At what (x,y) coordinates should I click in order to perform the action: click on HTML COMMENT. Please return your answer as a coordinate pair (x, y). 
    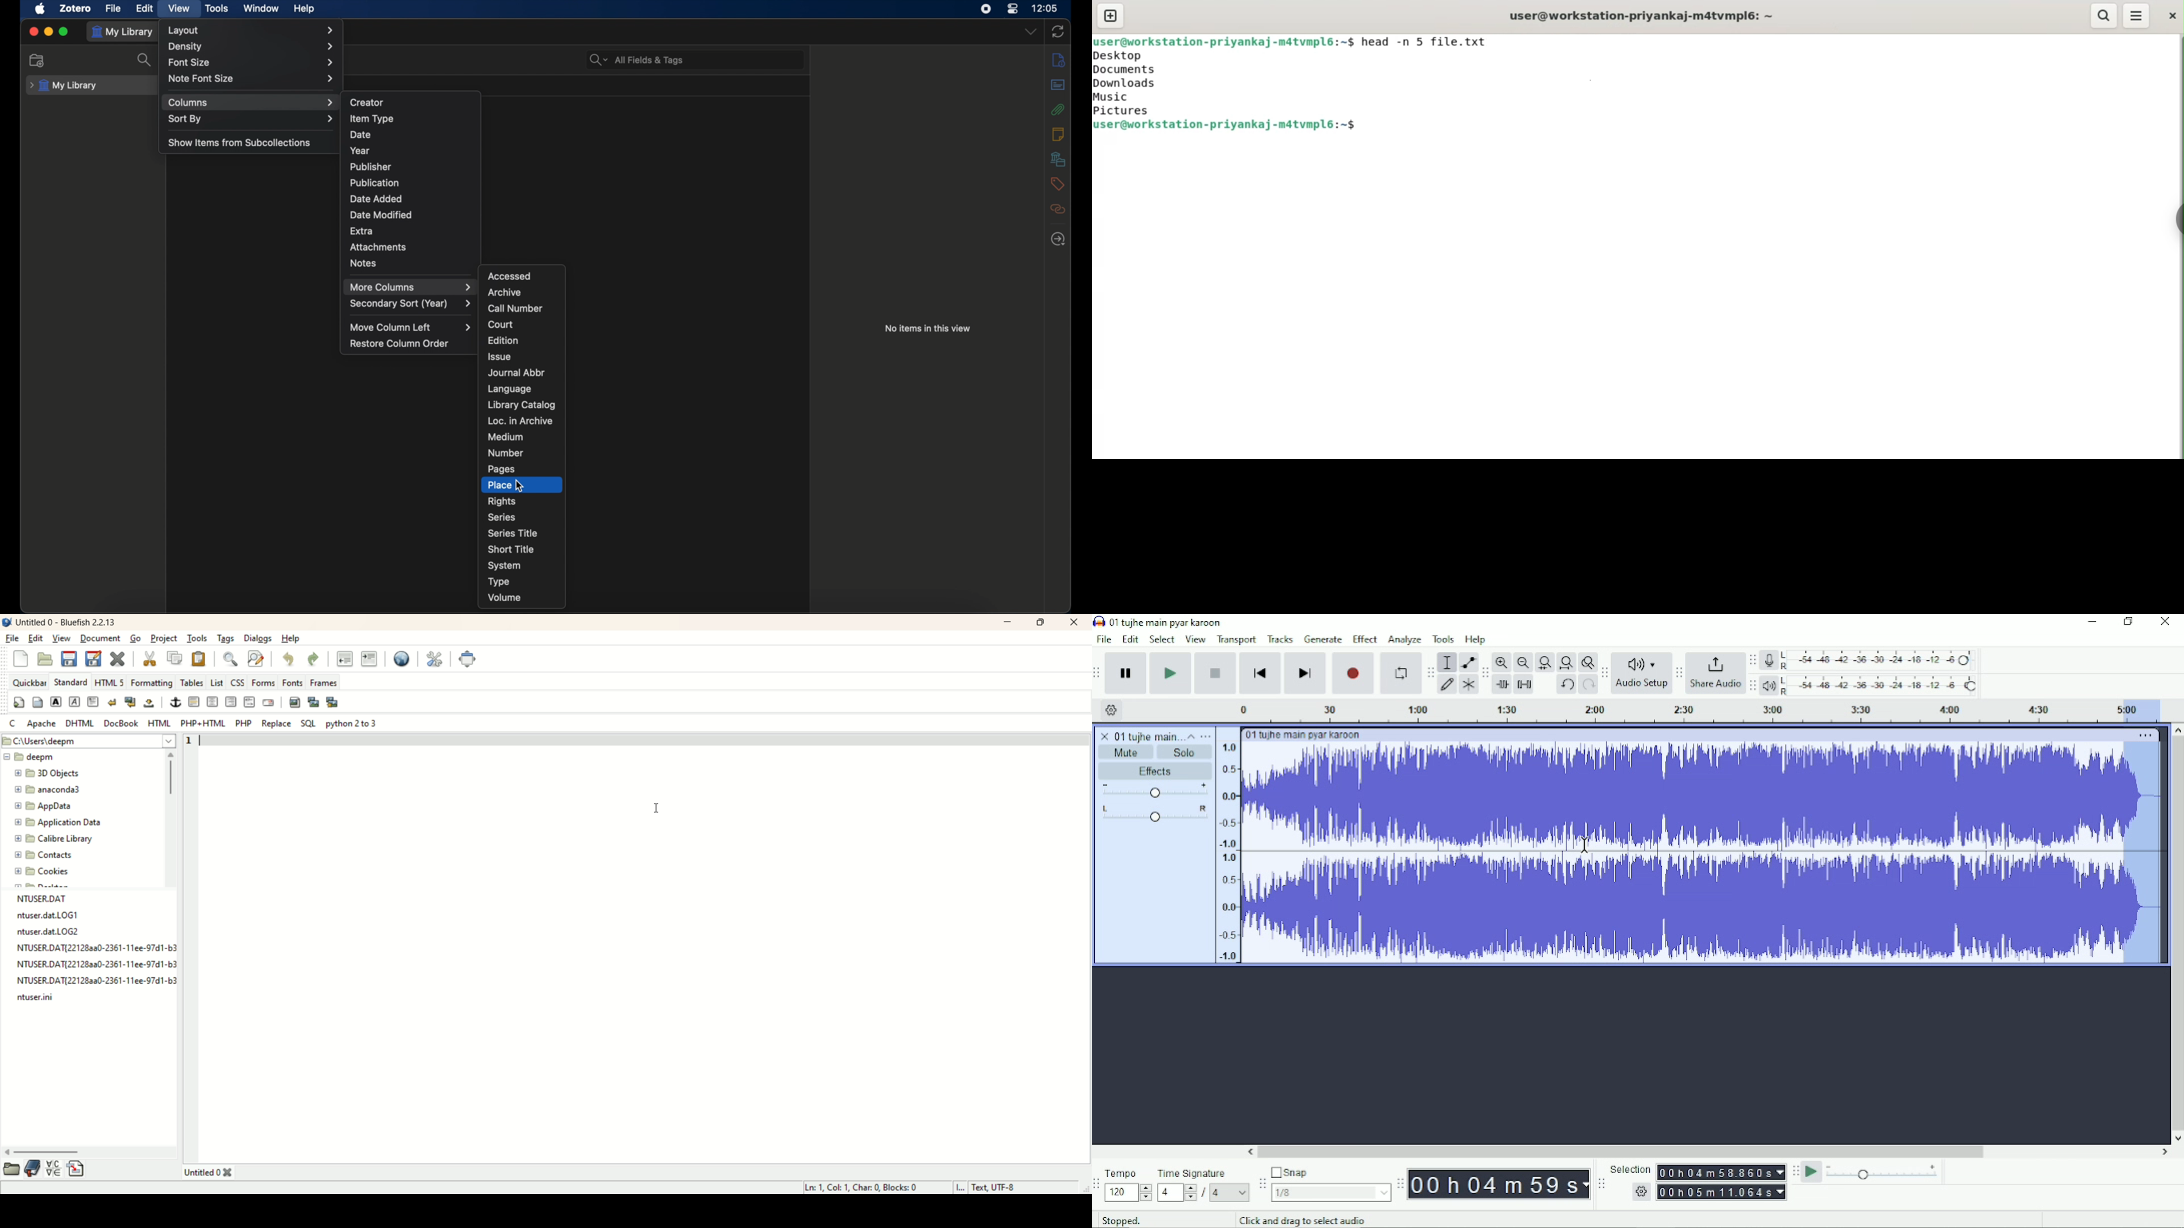
    Looking at the image, I should click on (250, 702).